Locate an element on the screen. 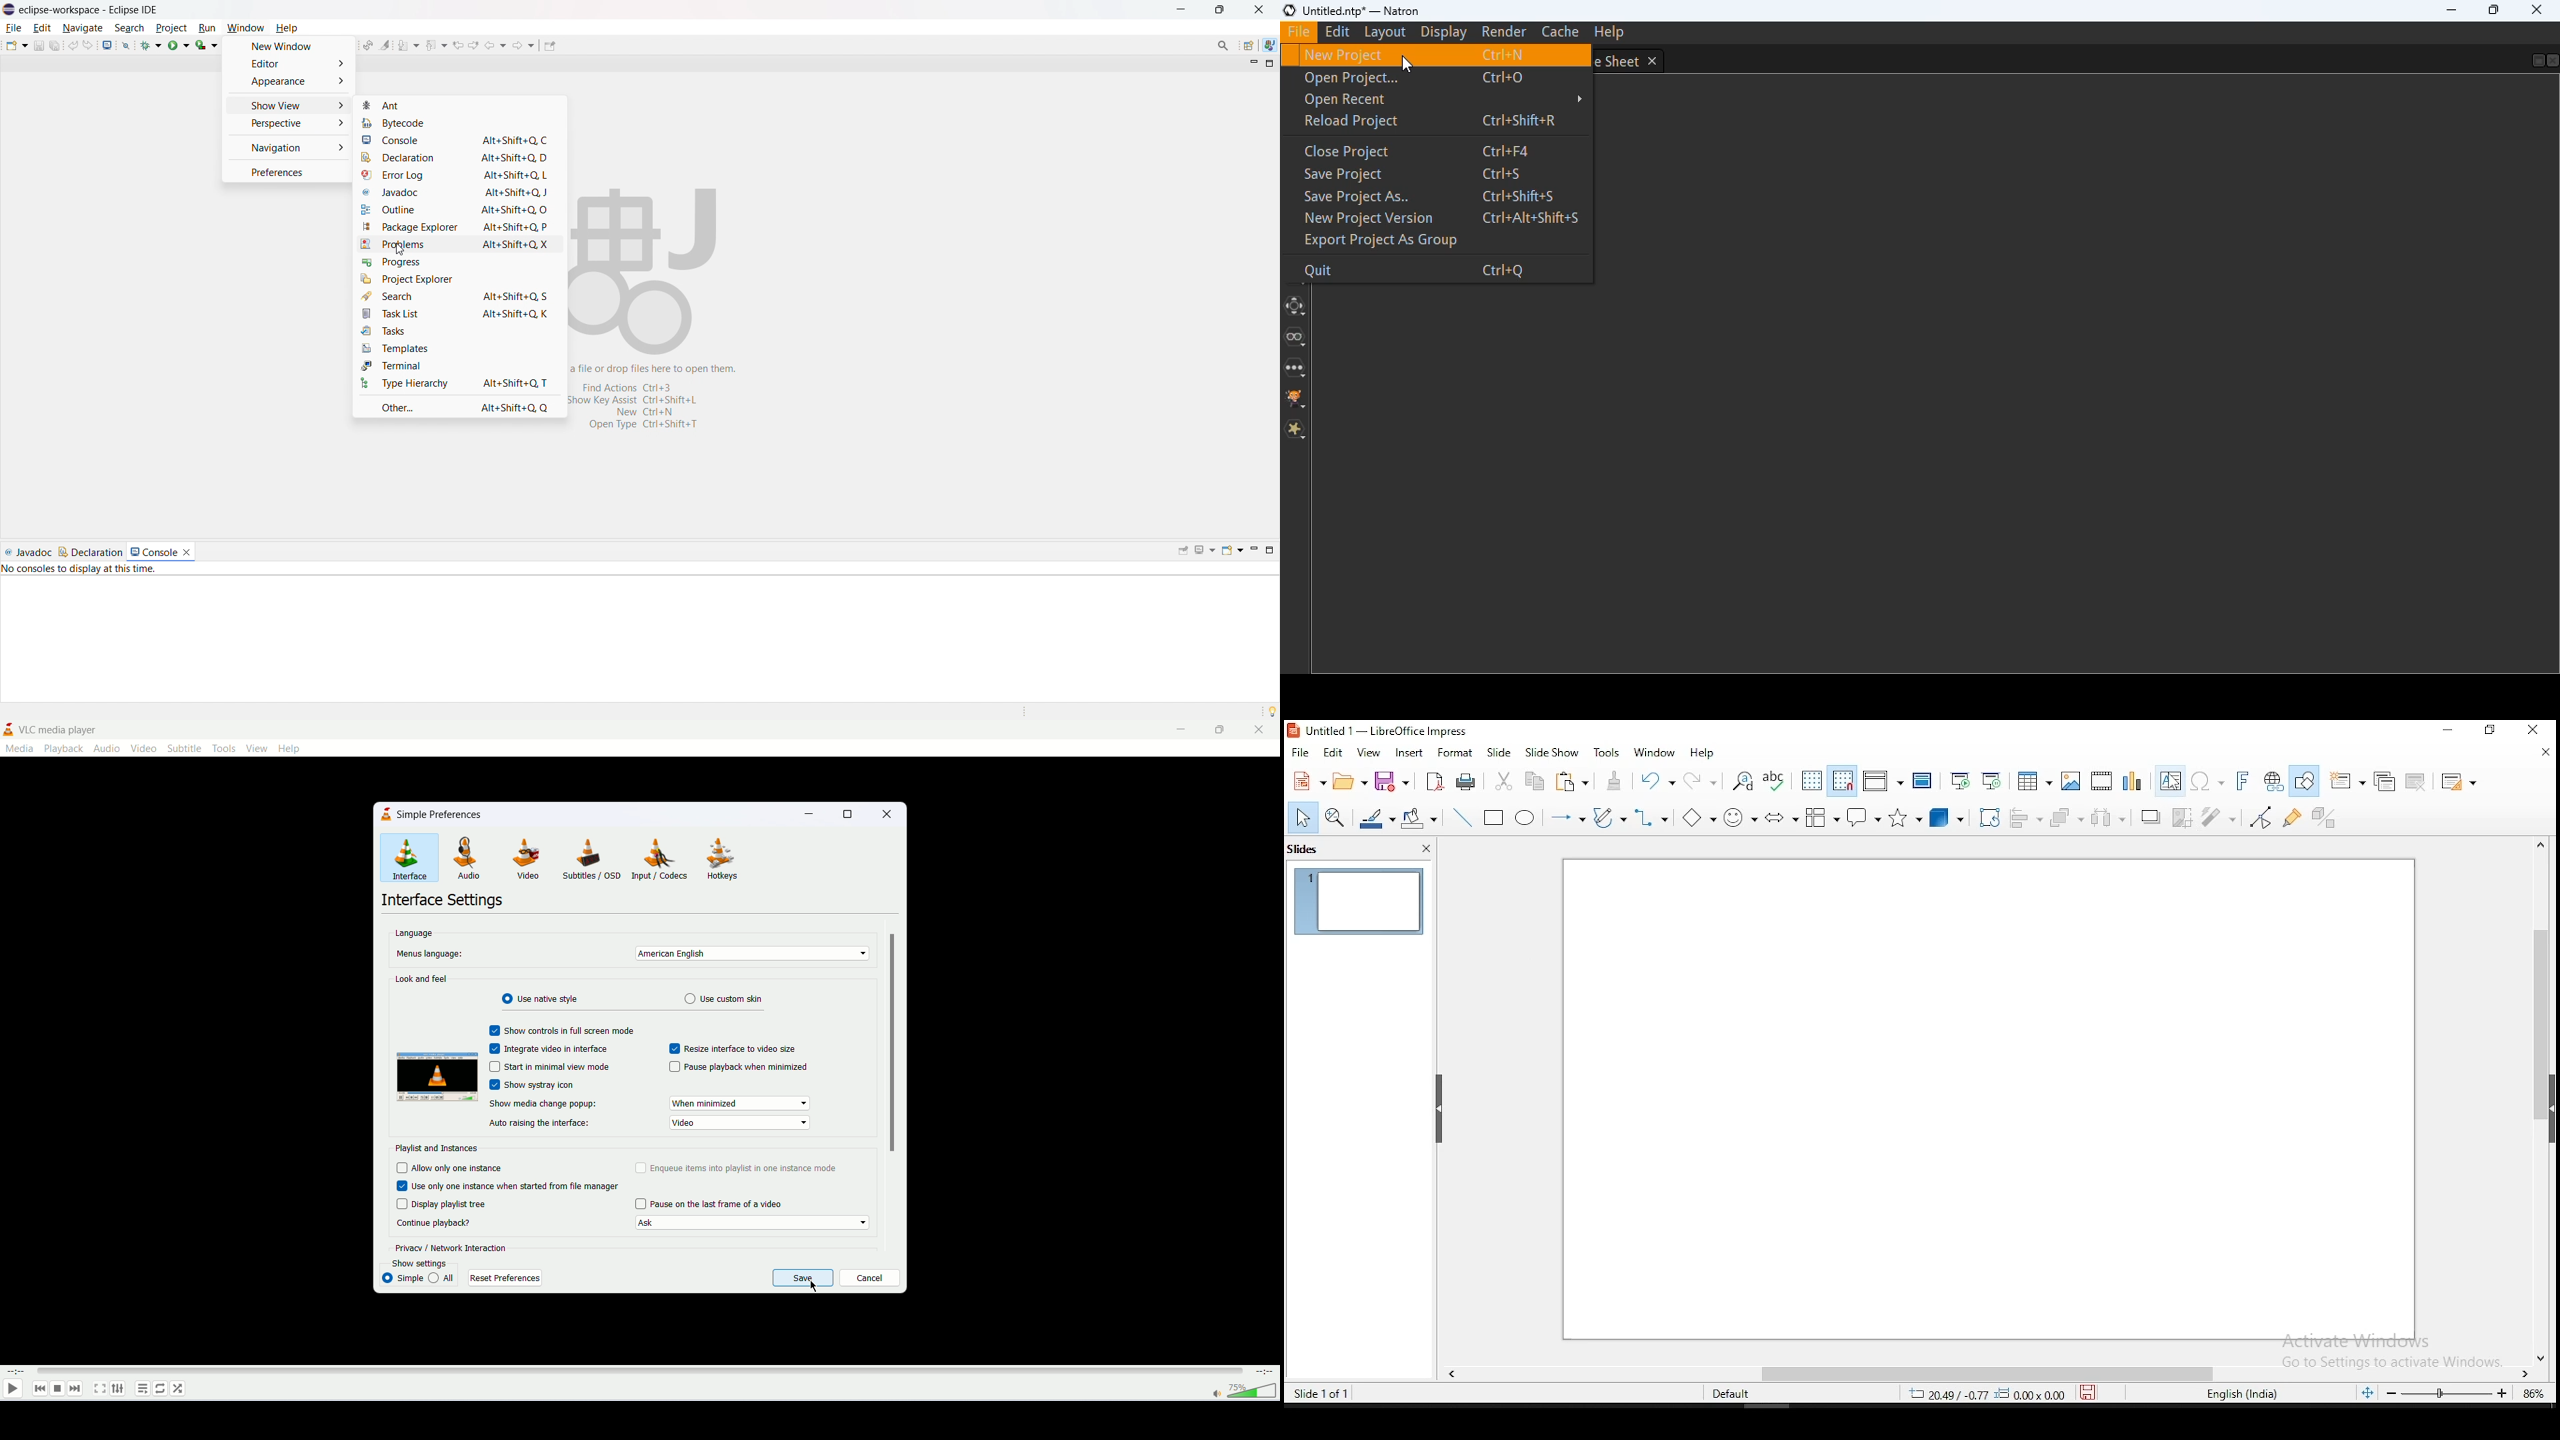 This screenshot has width=2576, height=1456. tools is located at coordinates (1603, 752).